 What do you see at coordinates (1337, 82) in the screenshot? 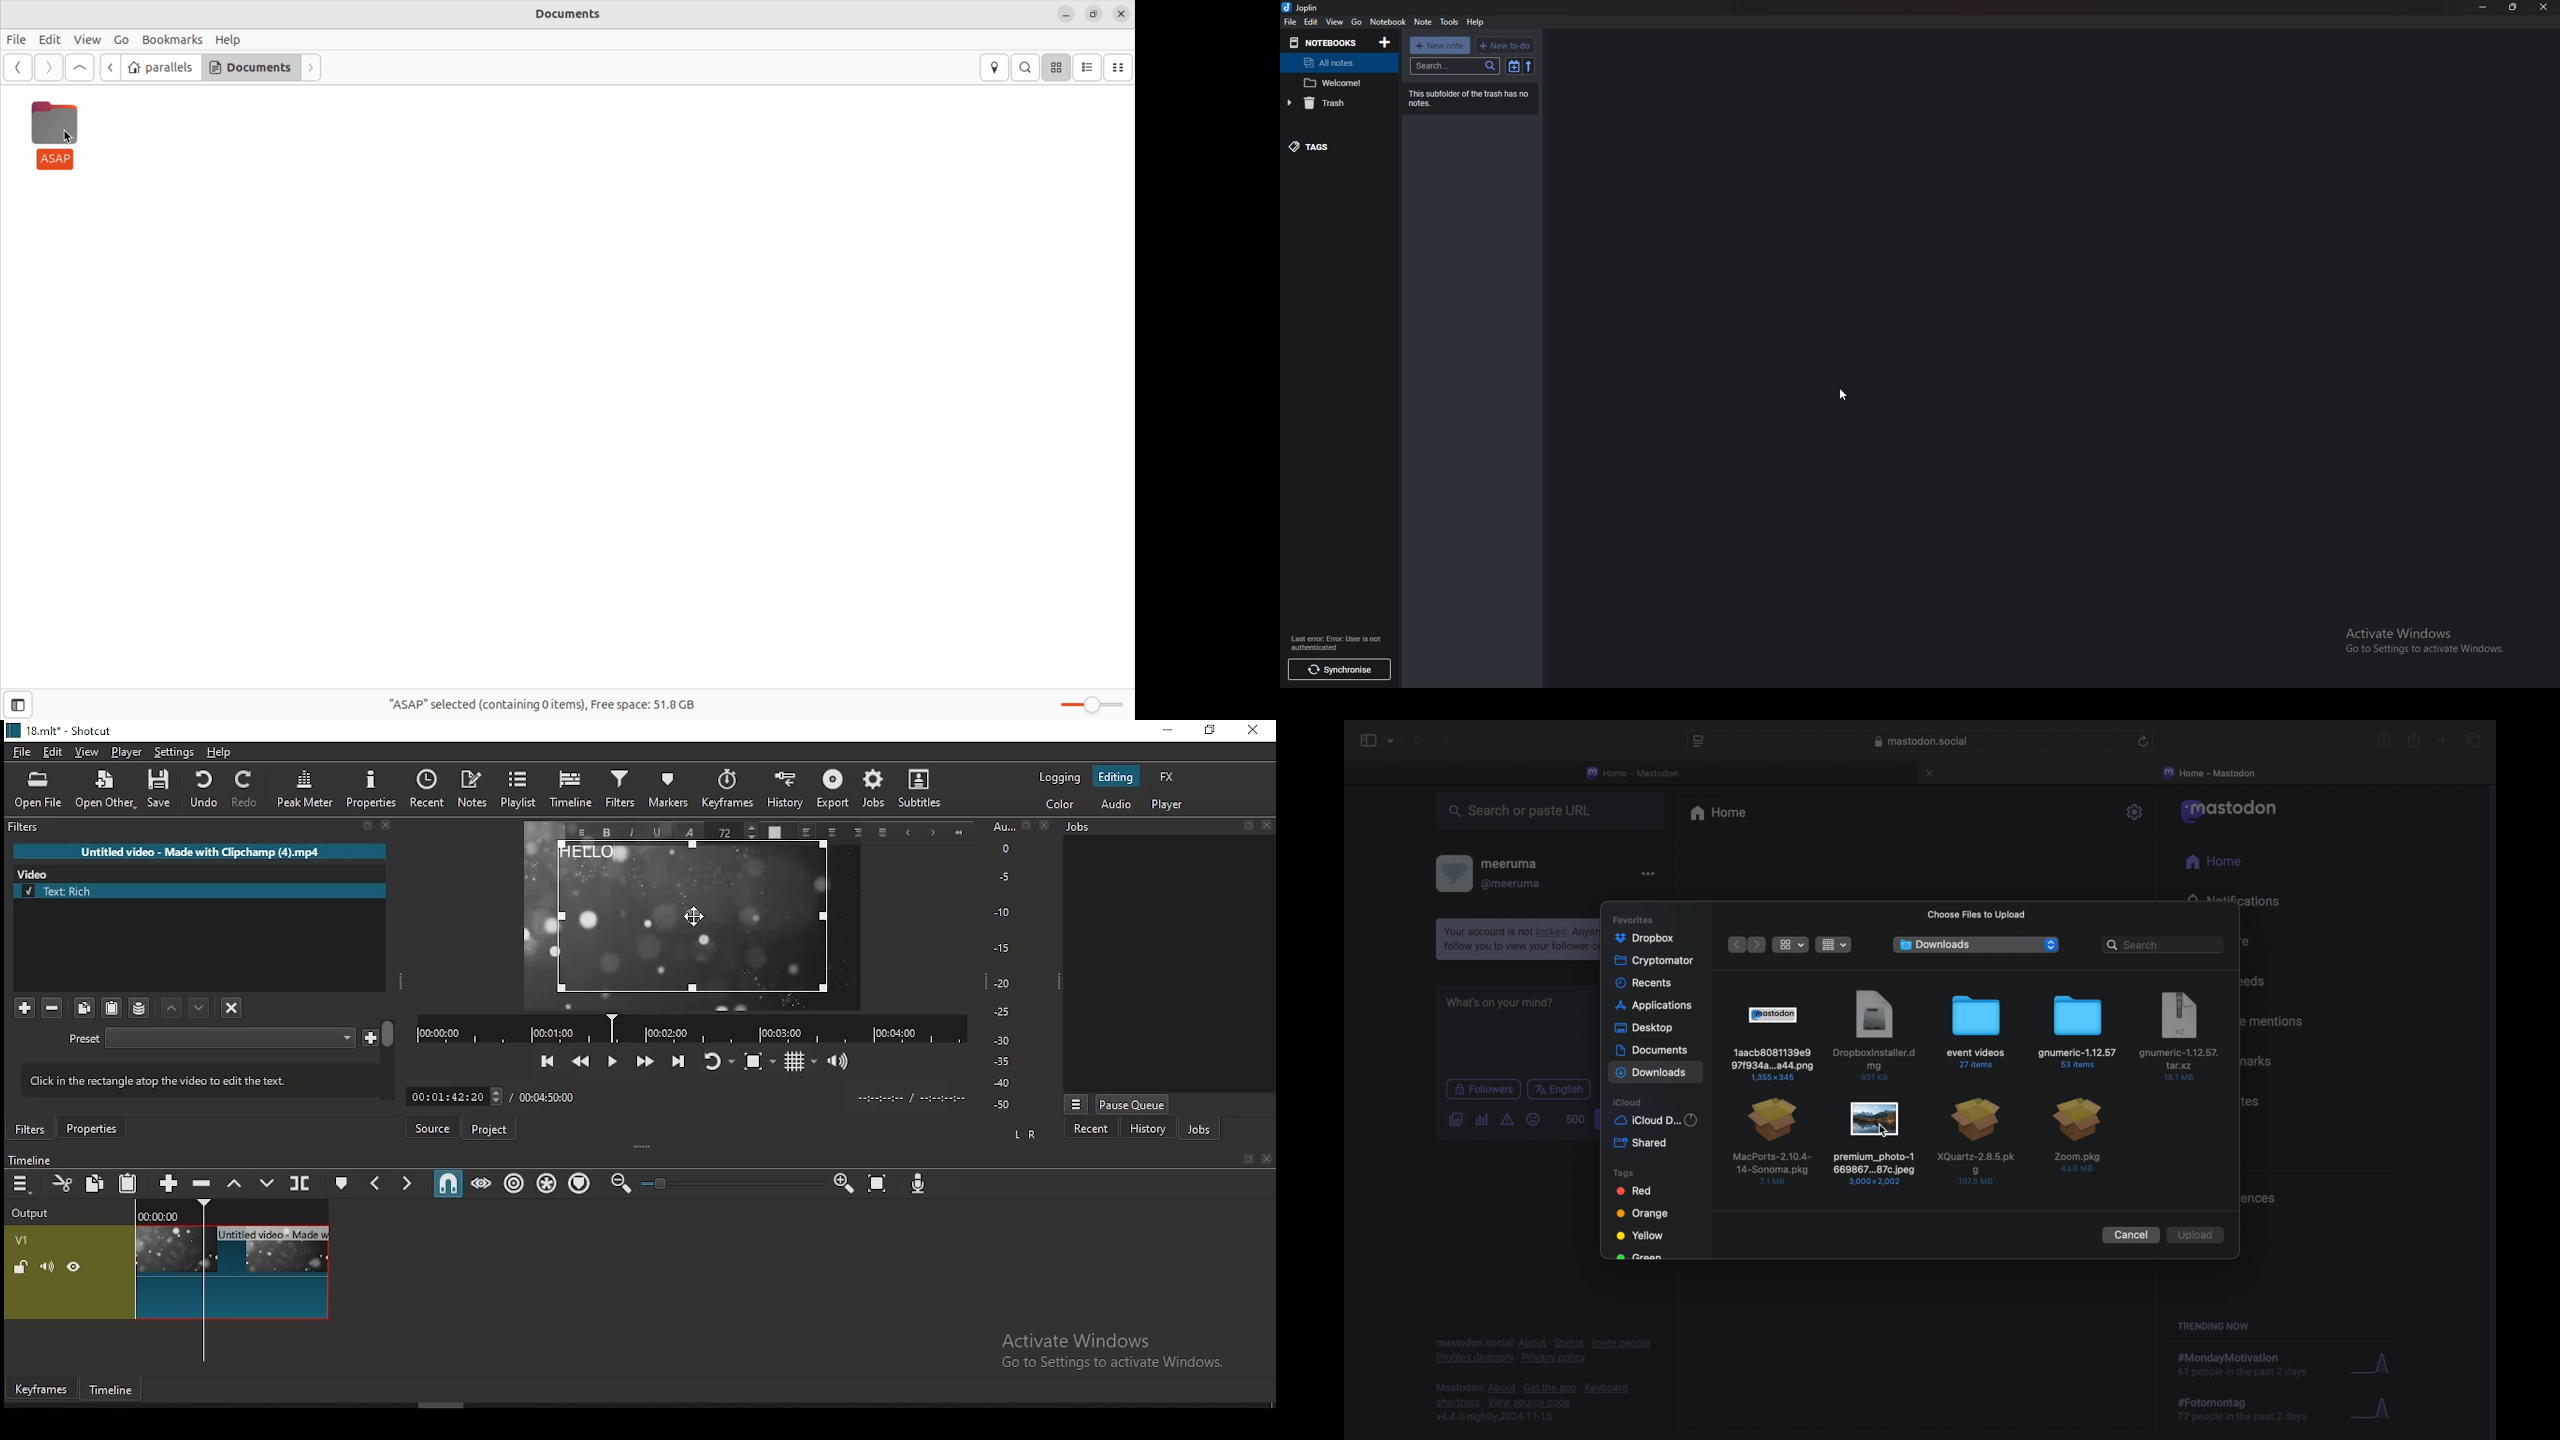
I see `Welcome note` at bounding box center [1337, 82].